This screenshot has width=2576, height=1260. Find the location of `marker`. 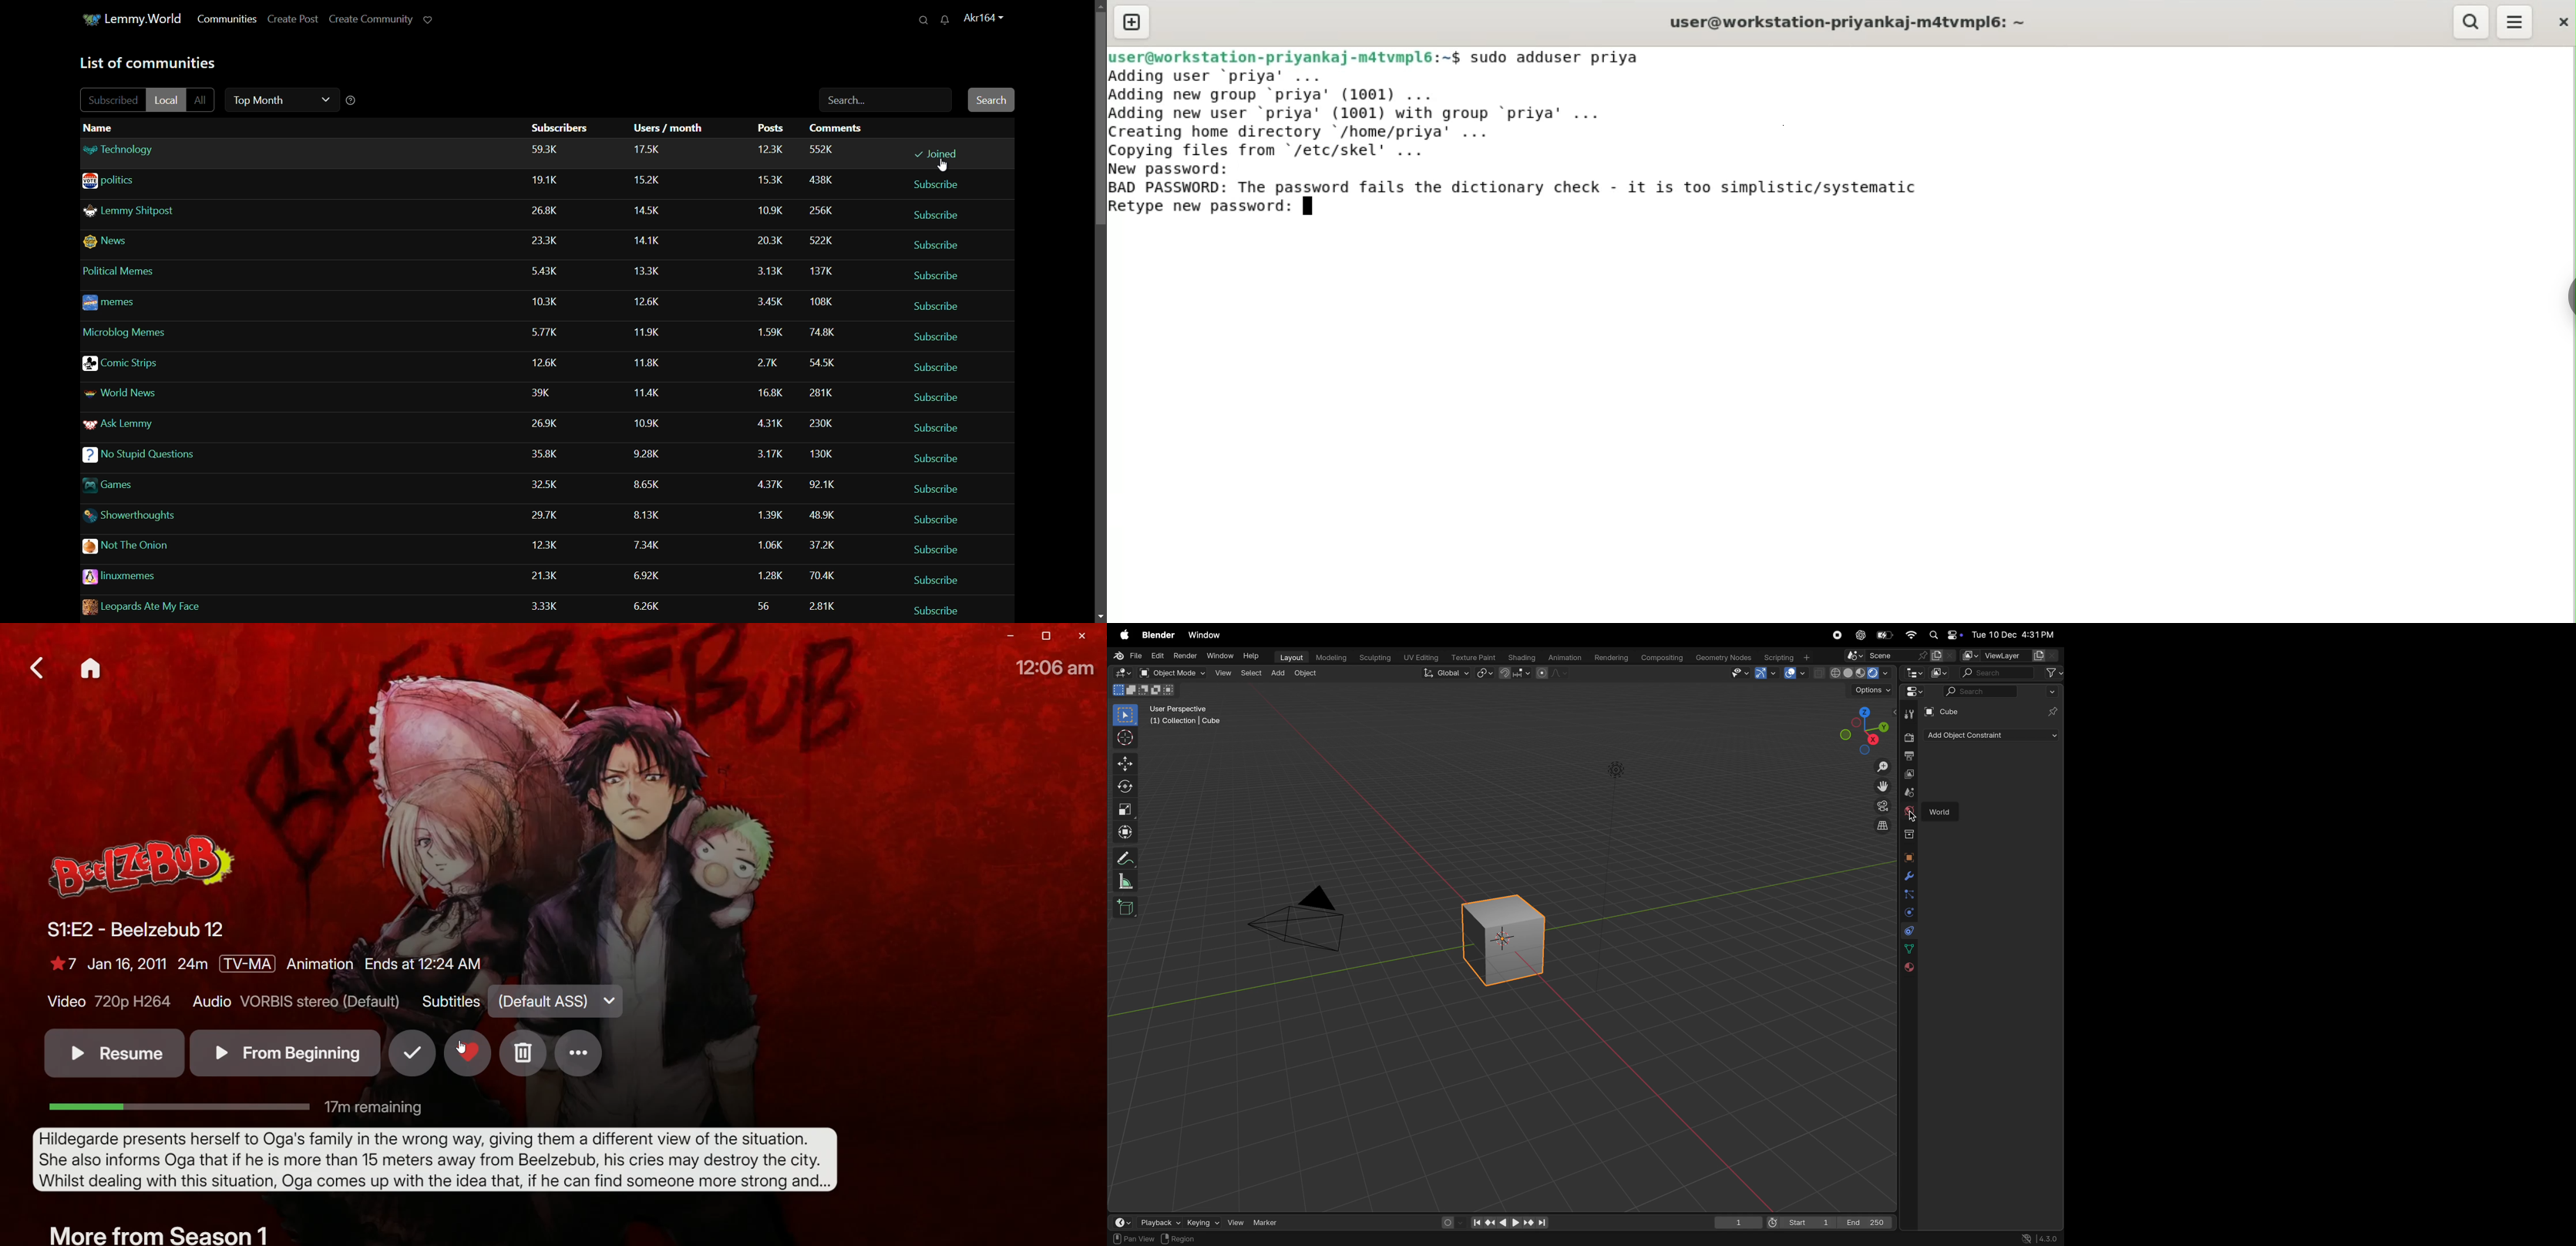

marker is located at coordinates (1268, 1222).